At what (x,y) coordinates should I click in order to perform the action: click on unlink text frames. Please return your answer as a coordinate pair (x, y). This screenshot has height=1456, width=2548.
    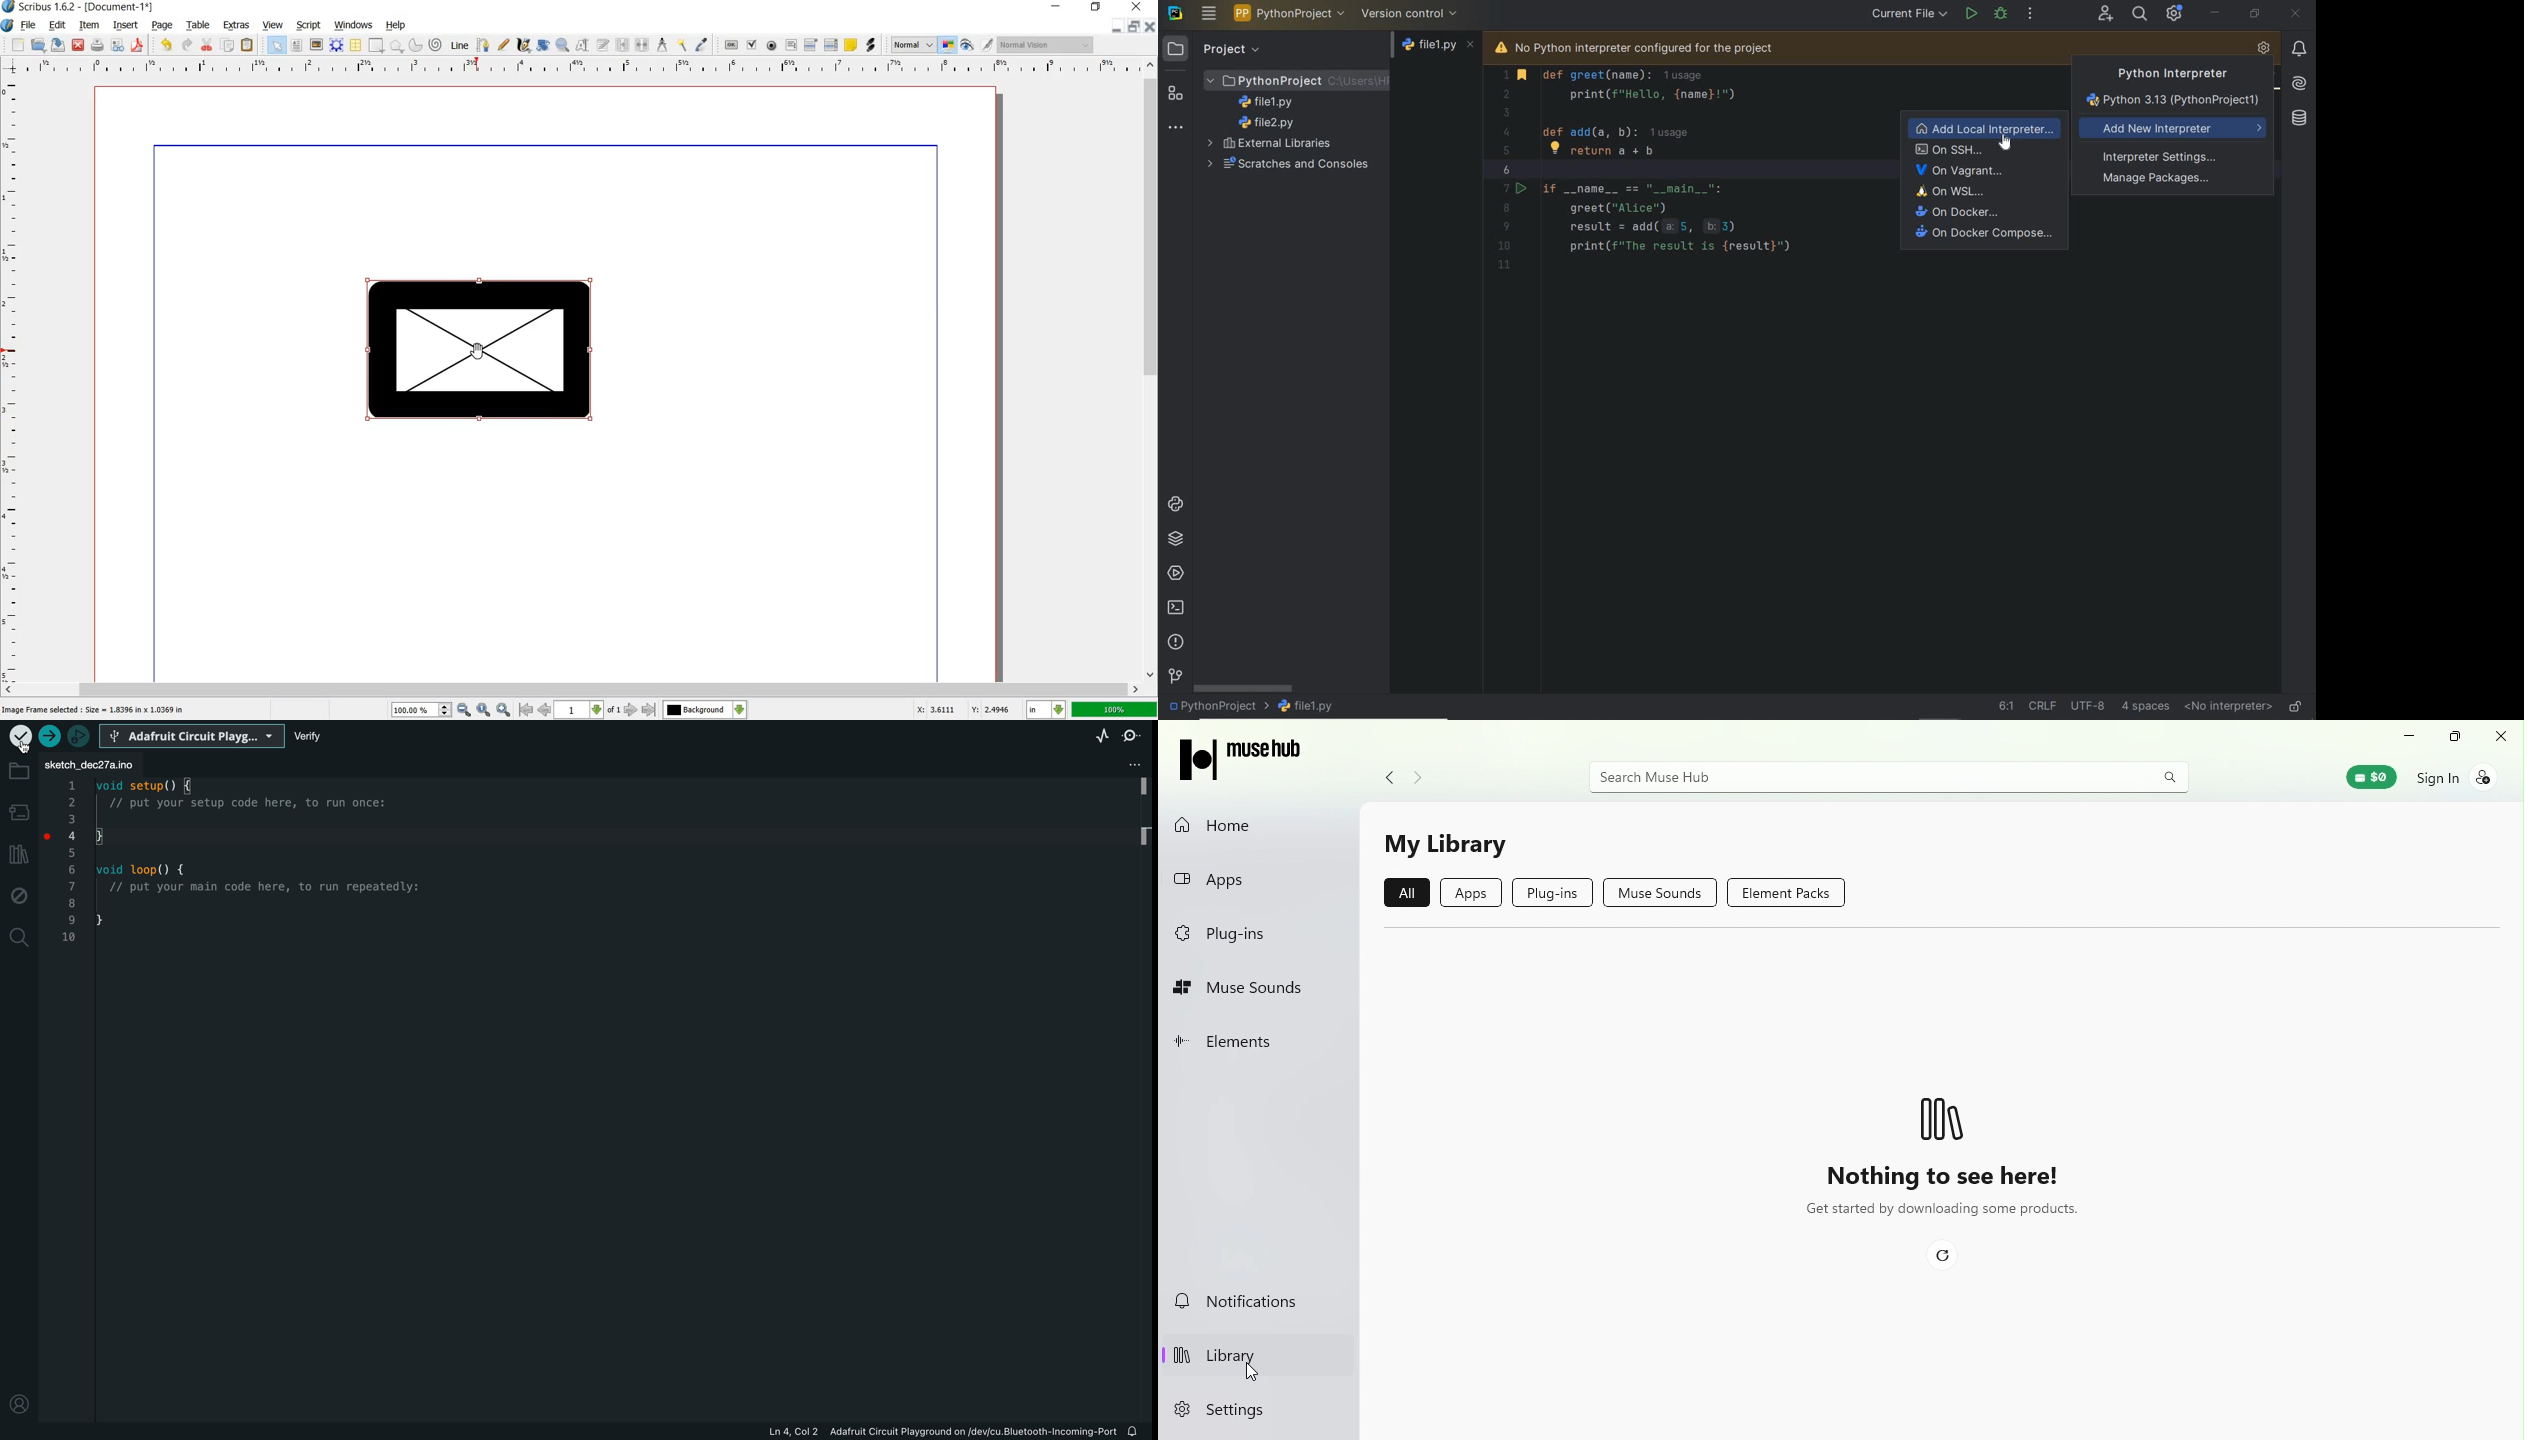
    Looking at the image, I should click on (643, 43).